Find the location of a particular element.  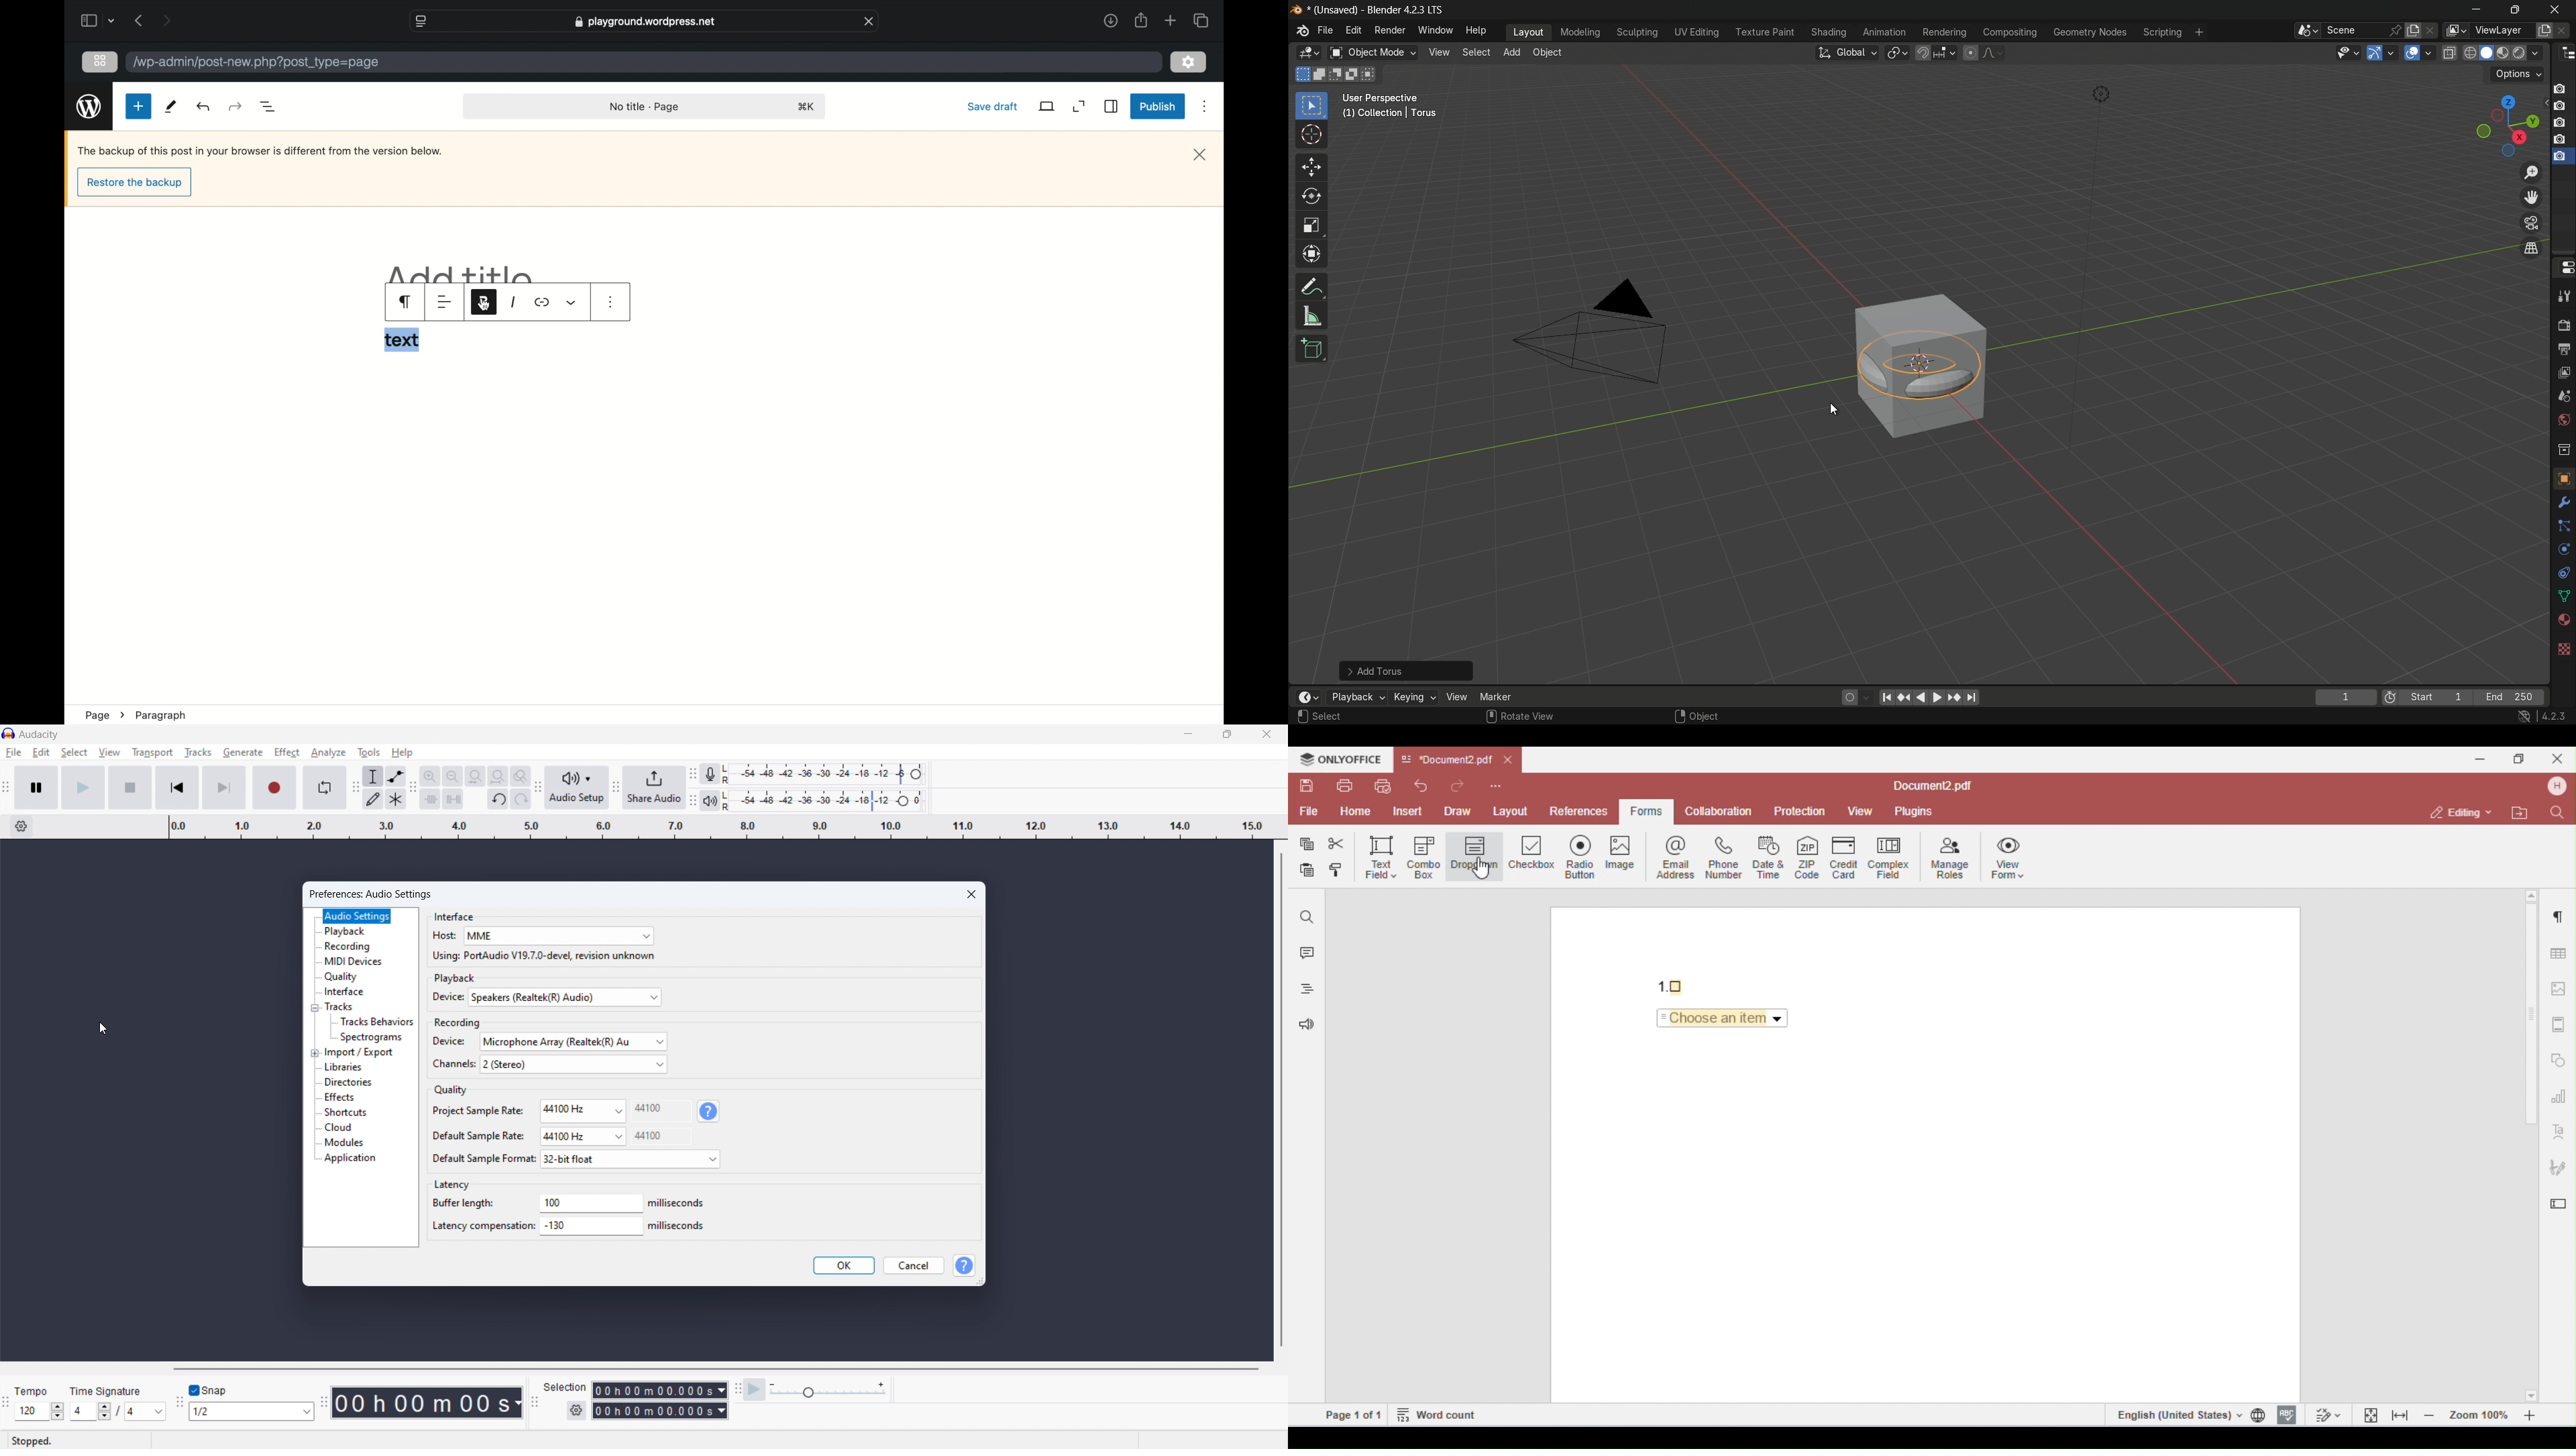

play at speed toolbar is located at coordinates (737, 1390).